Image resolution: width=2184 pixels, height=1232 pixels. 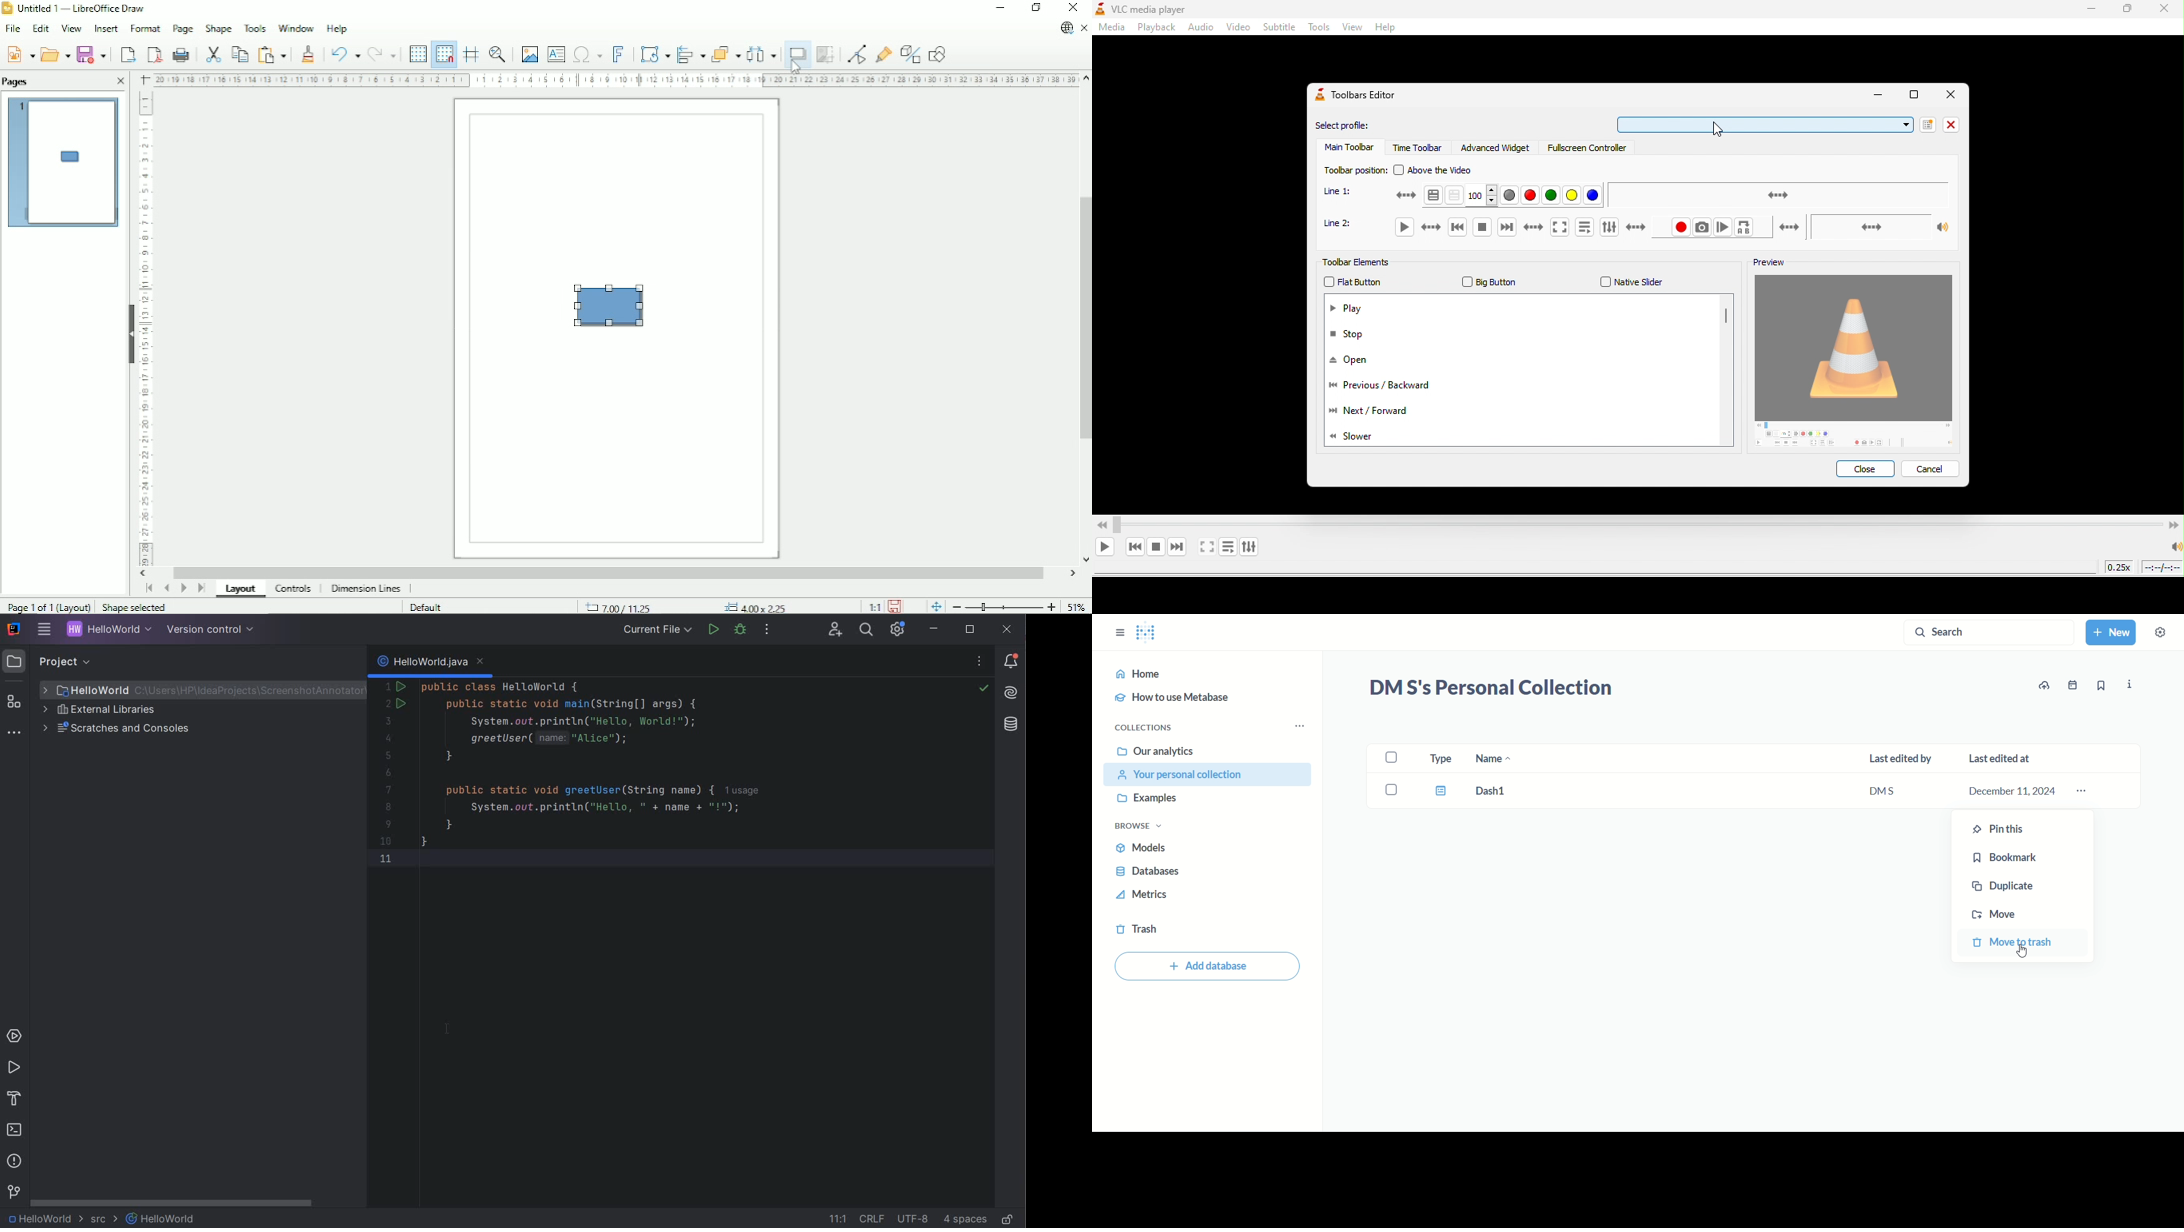 I want to click on Insert fontwork text, so click(x=617, y=54).